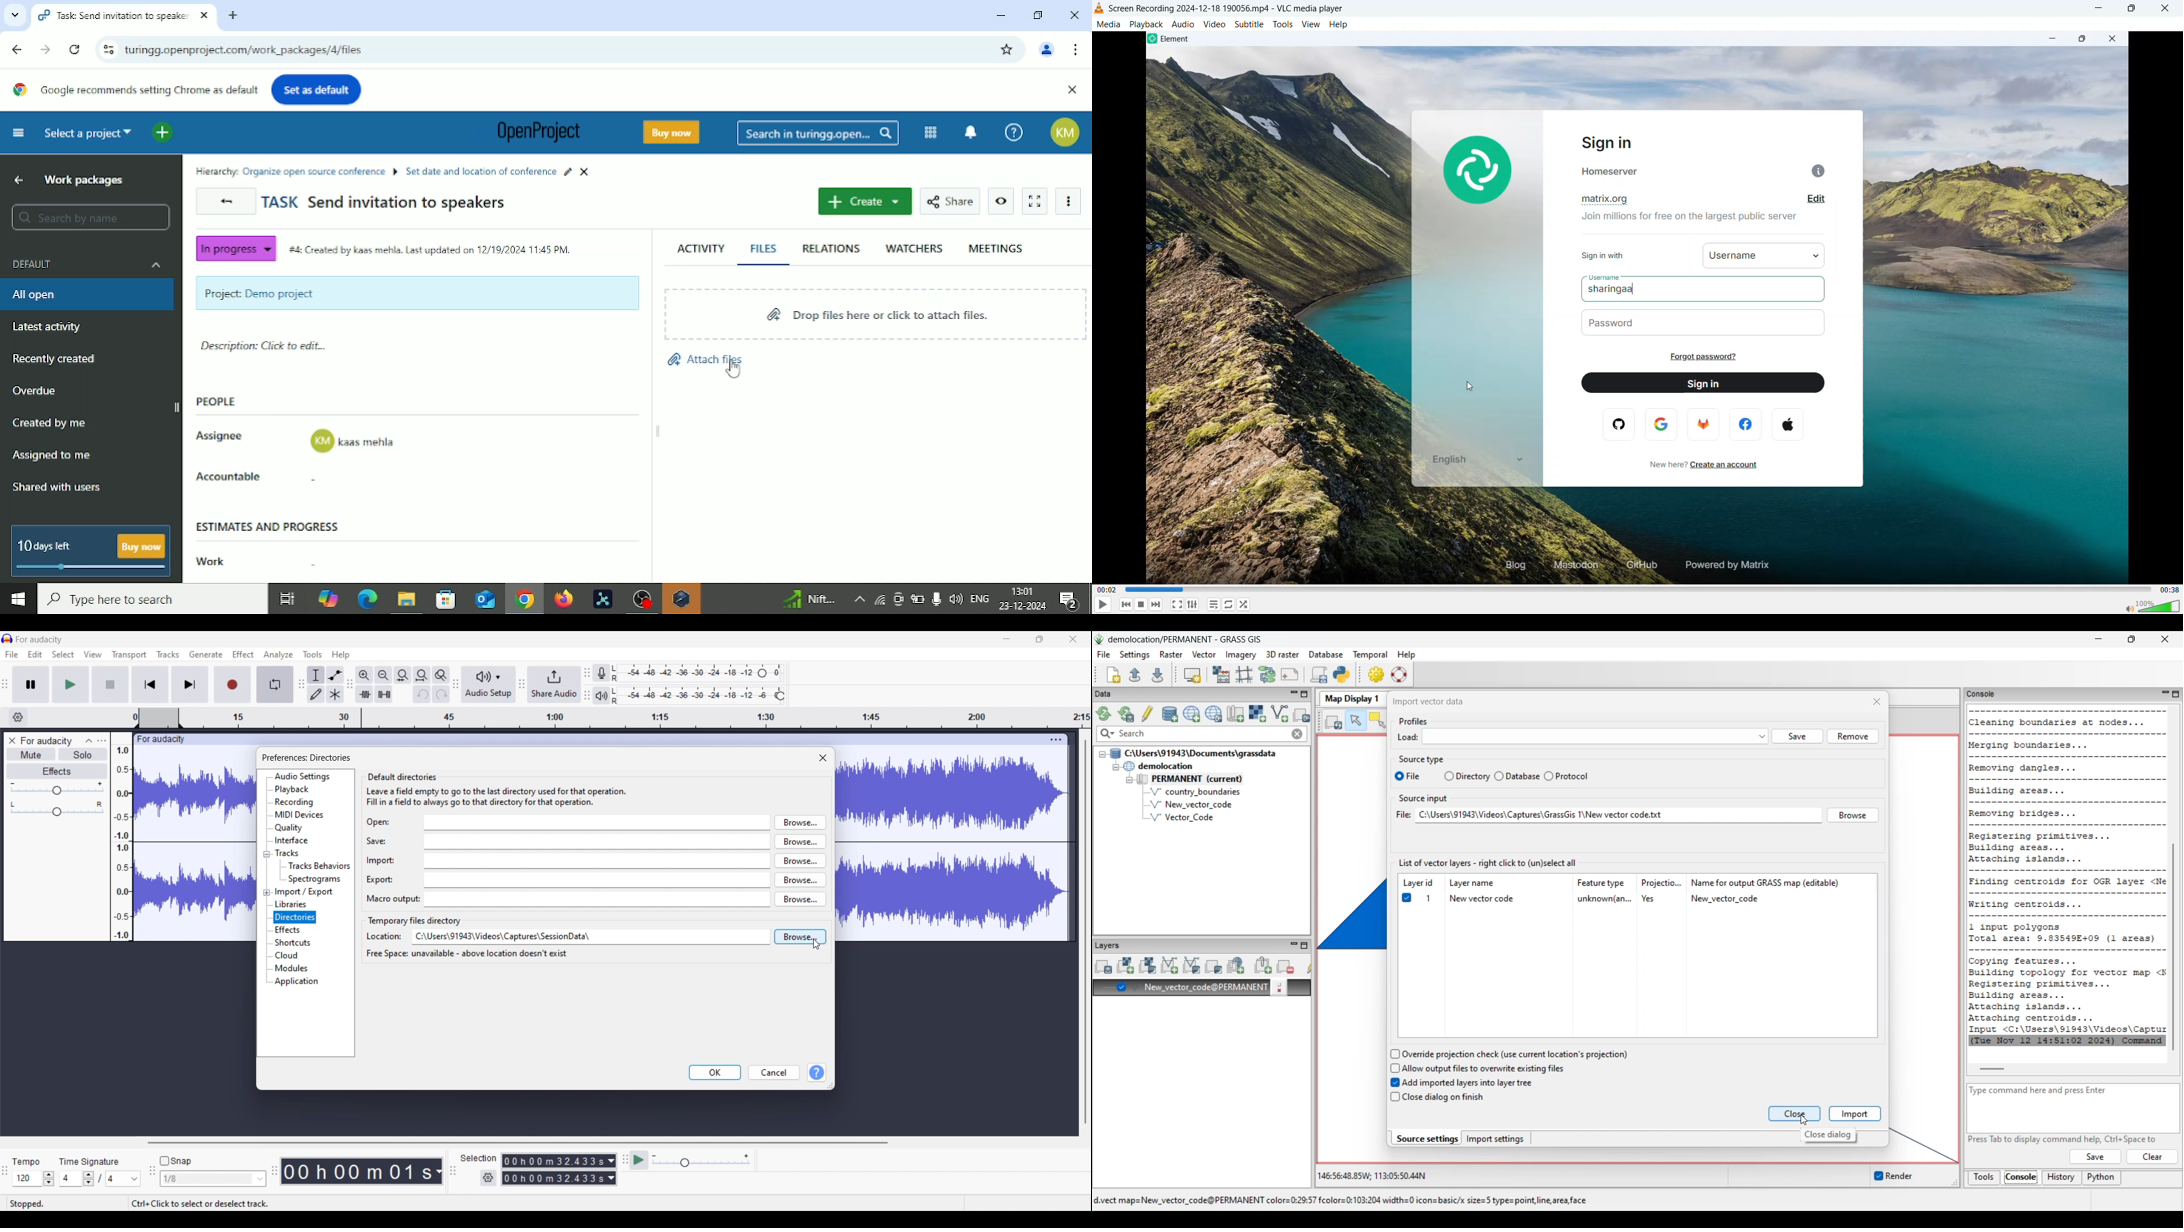  I want to click on Estimates and progress, so click(271, 525).